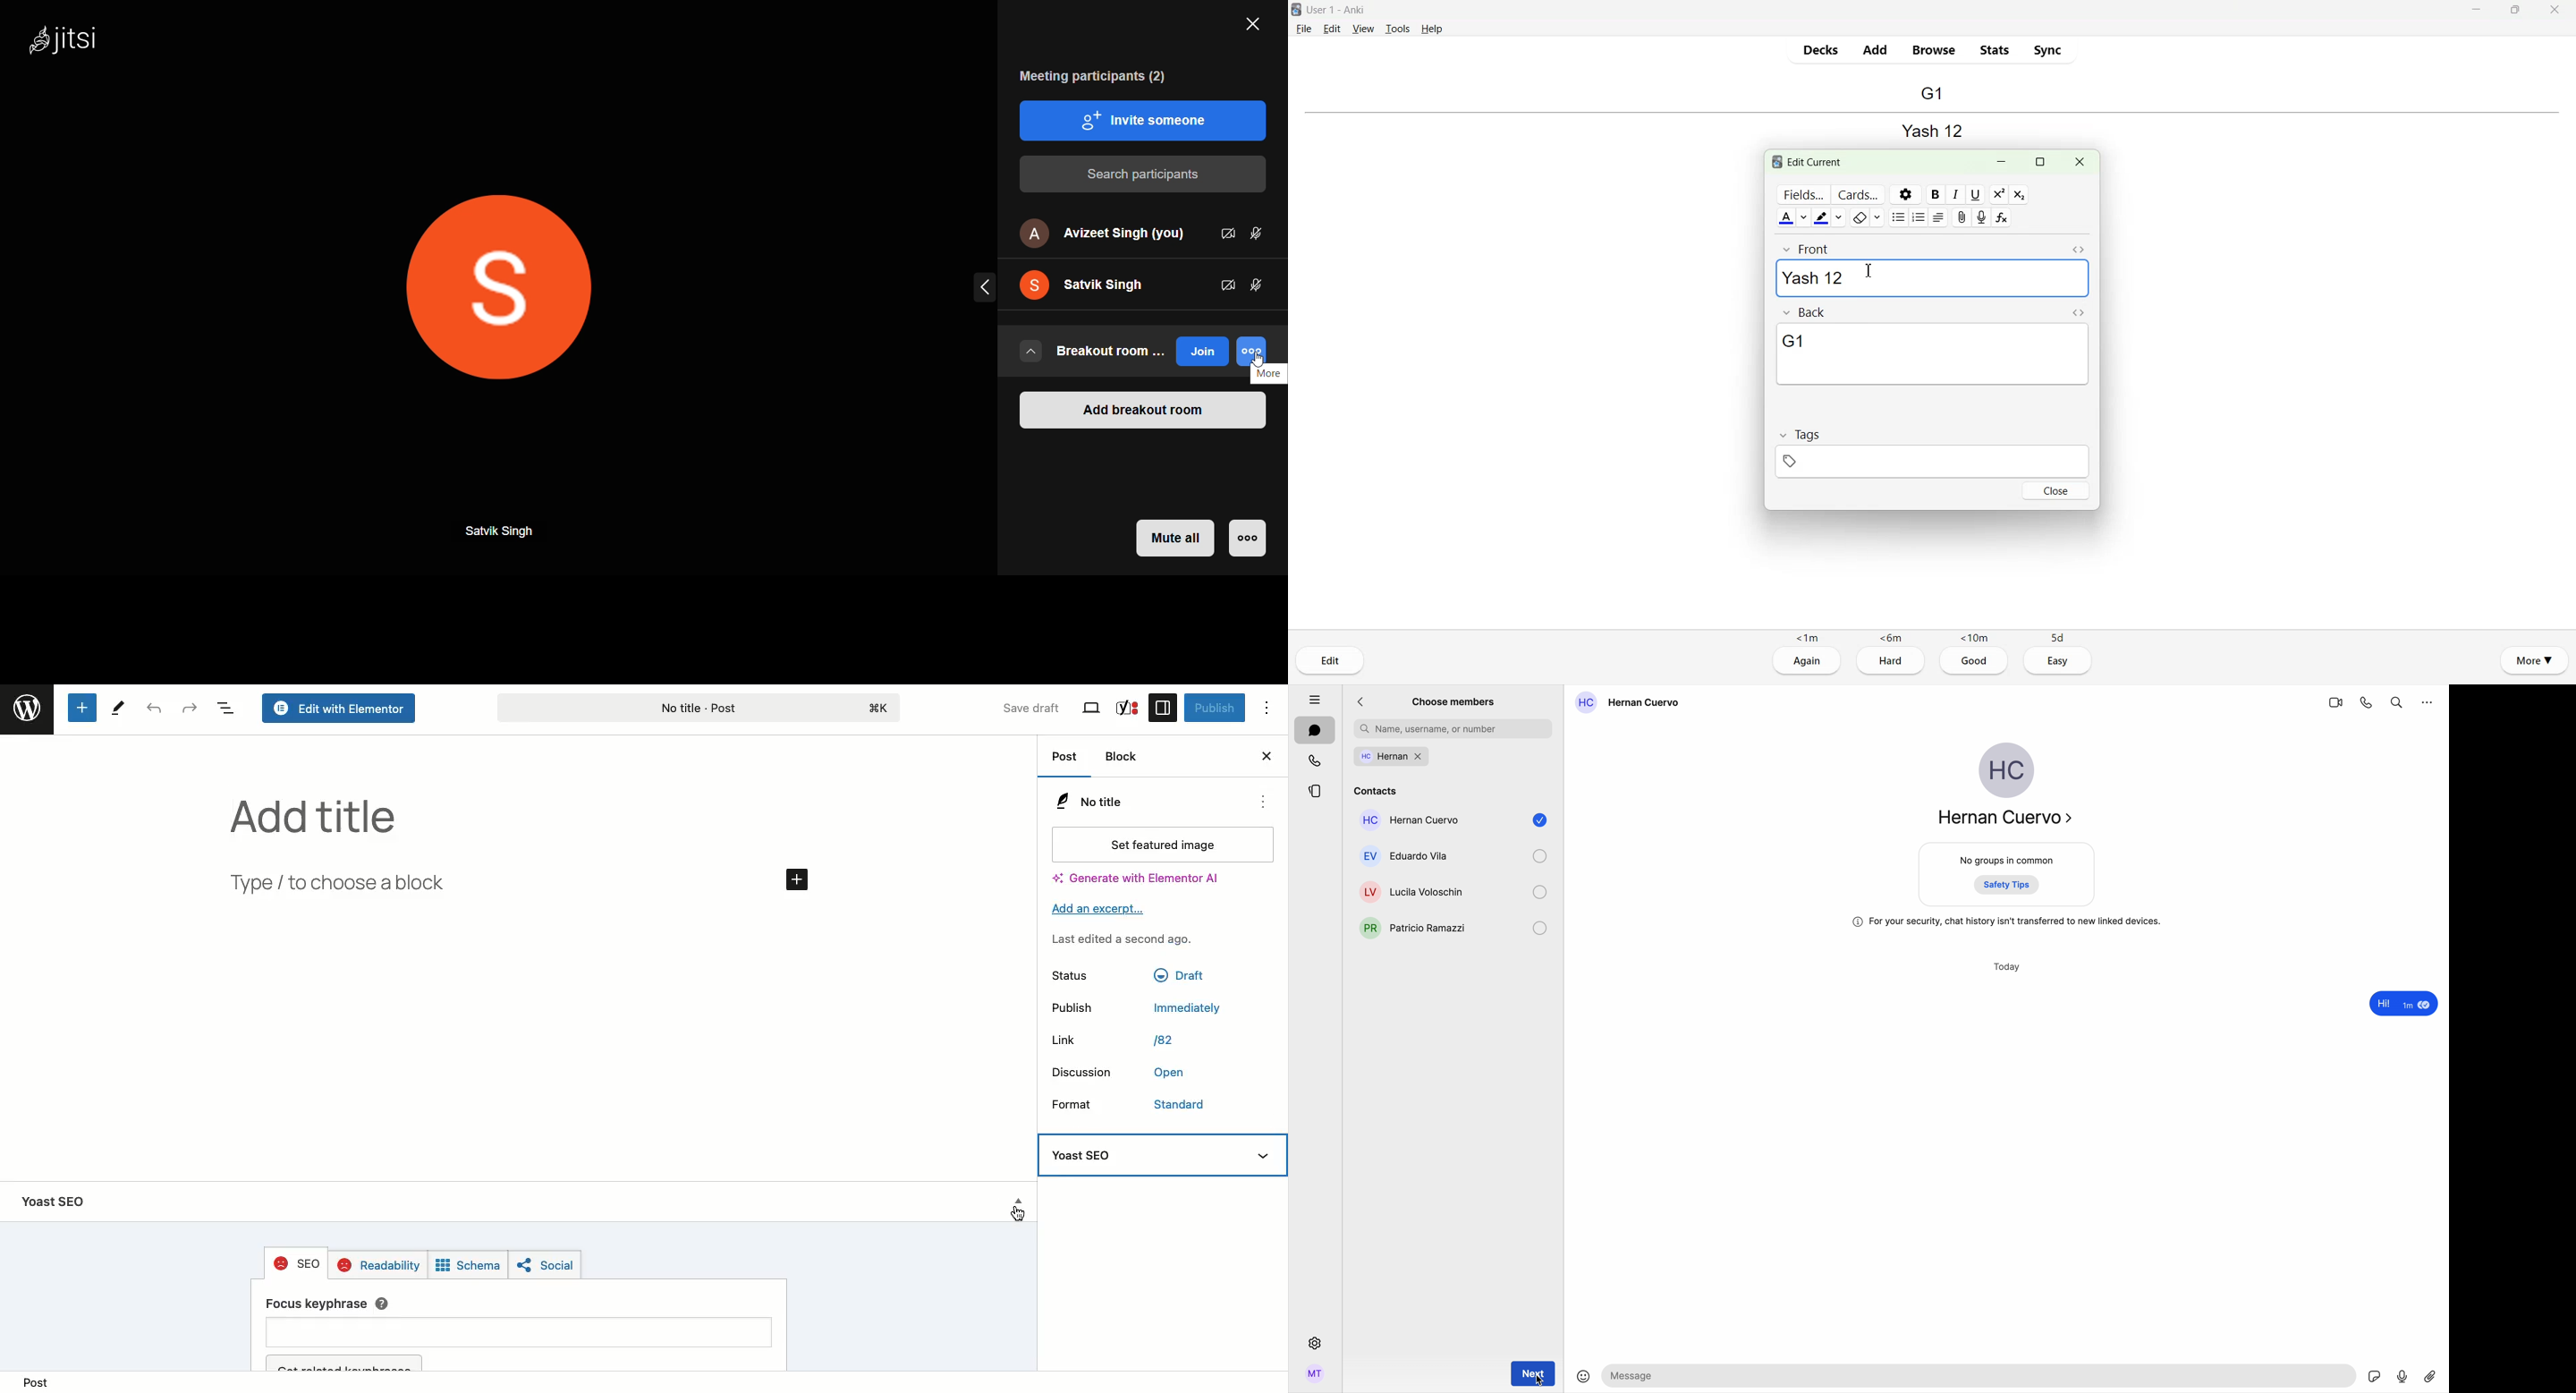 This screenshot has height=1400, width=2576. Describe the element at coordinates (1822, 218) in the screenshot. I see `Text highlight color` at that location.